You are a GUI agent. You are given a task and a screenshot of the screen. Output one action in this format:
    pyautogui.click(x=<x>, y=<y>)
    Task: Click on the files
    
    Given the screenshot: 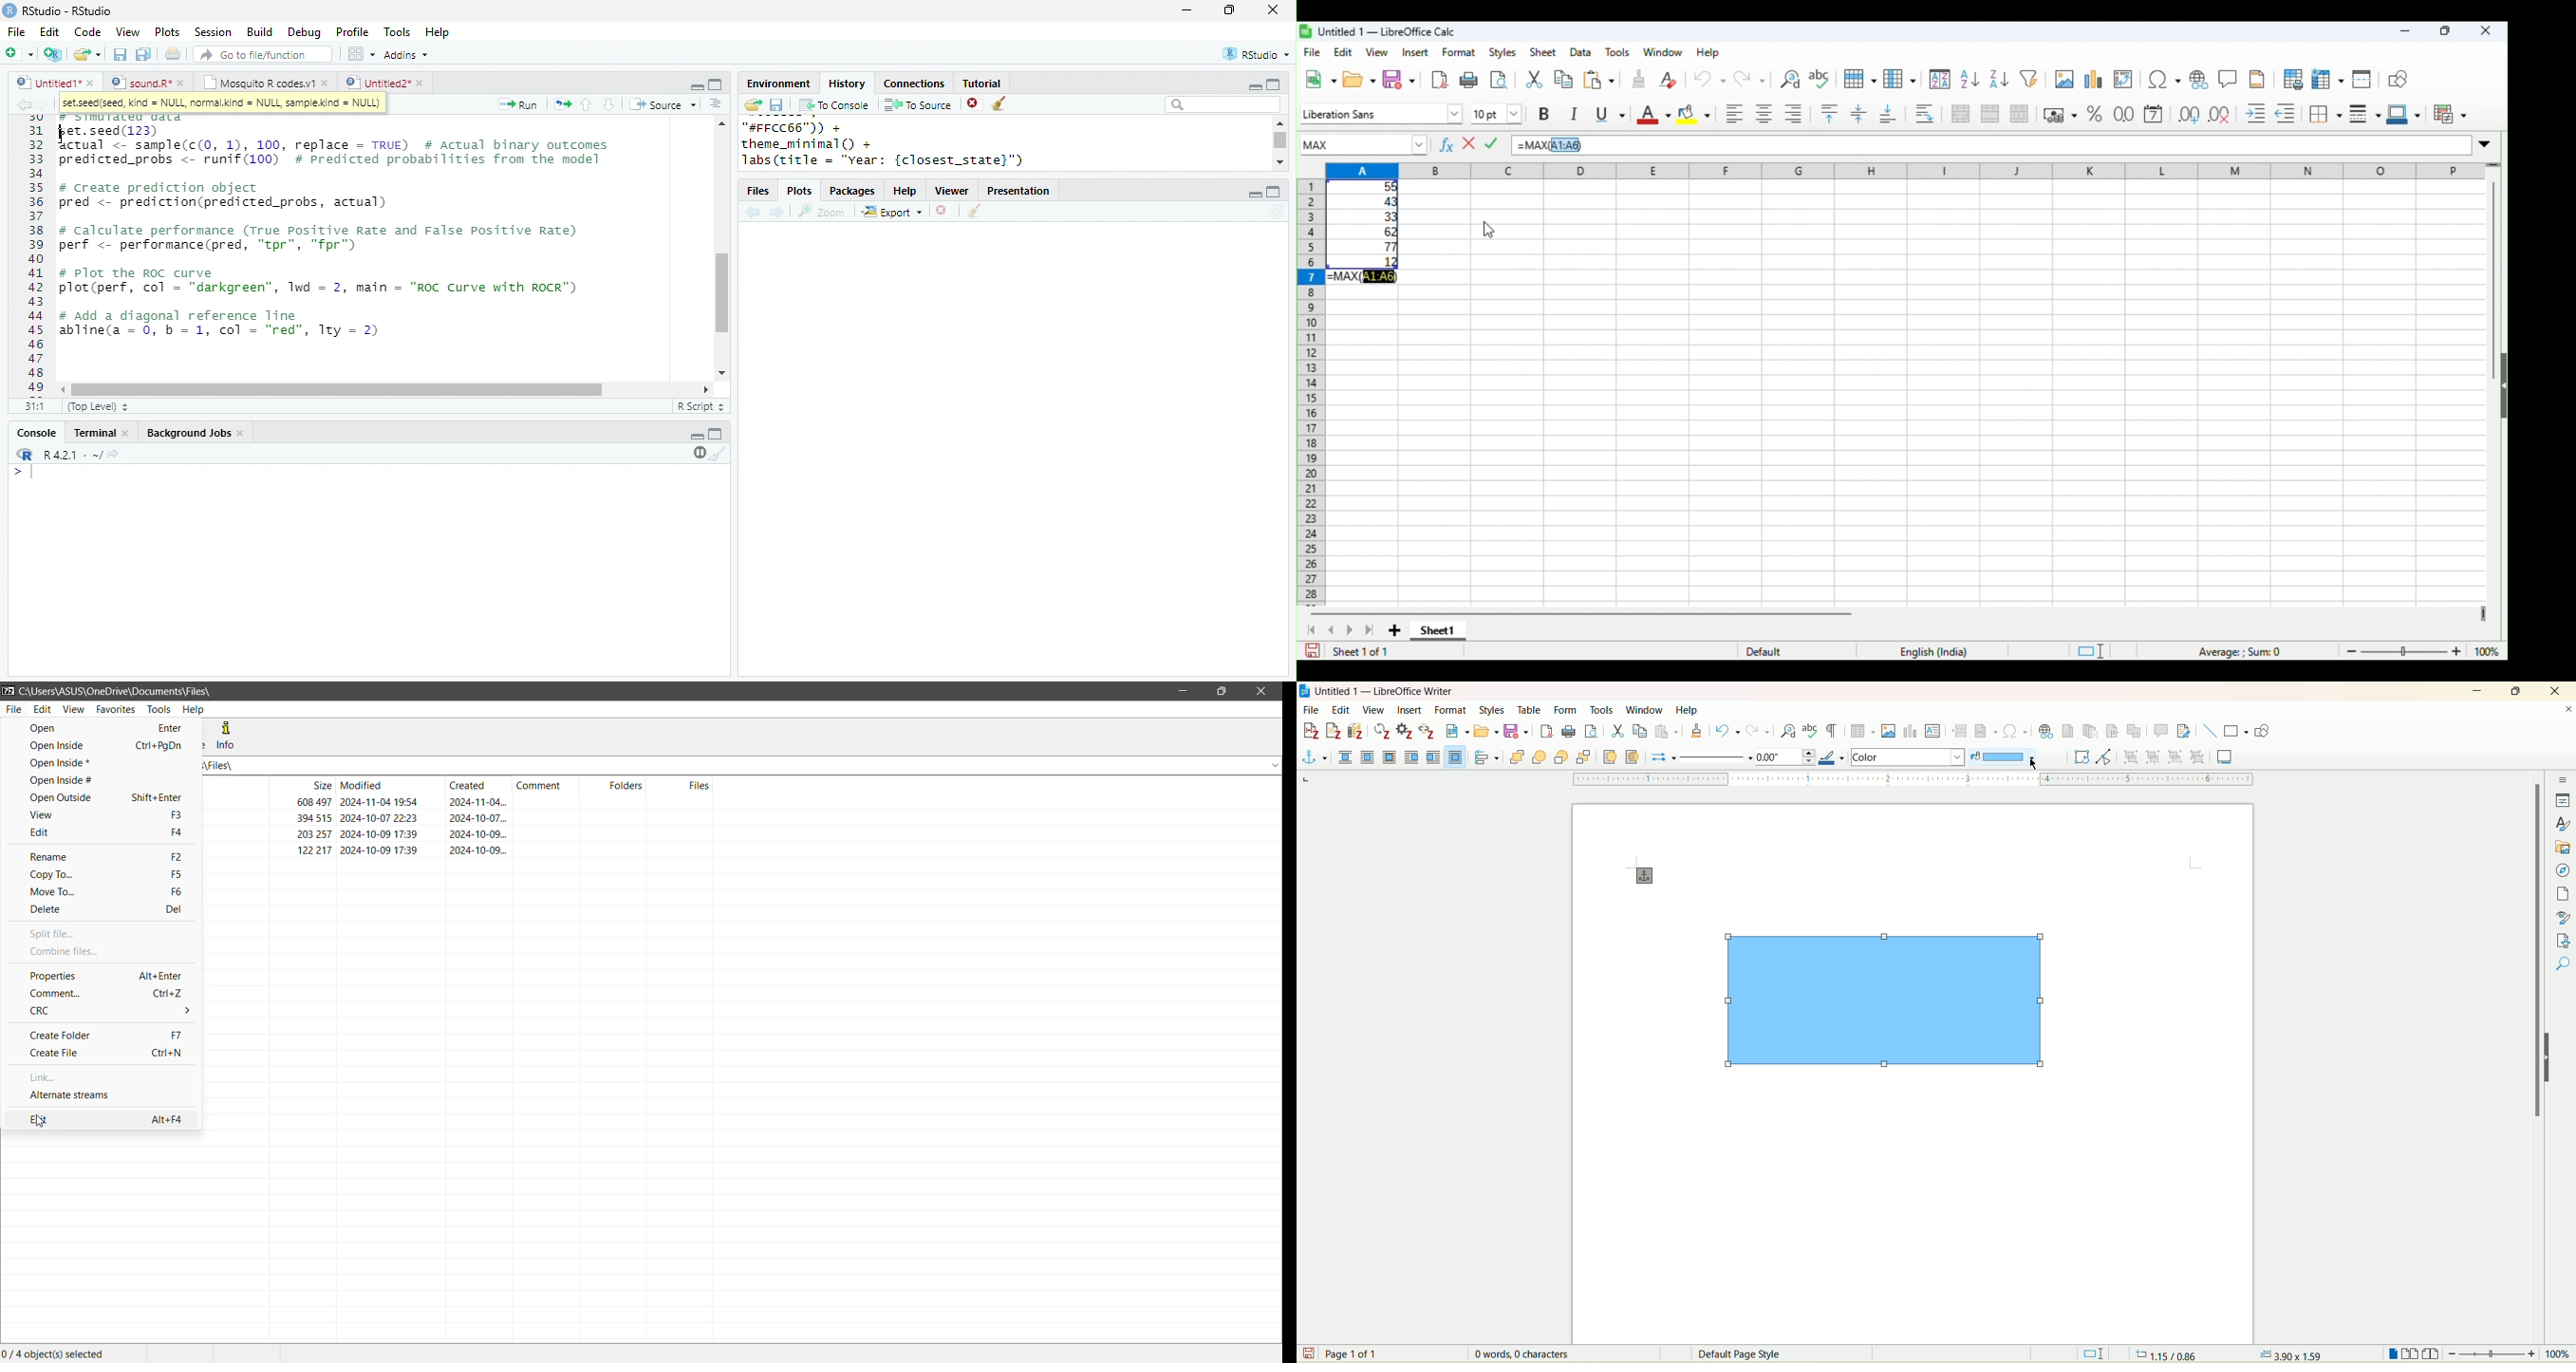 What is the action you would take?
    pyautogui.click(x=759, y=192)
    